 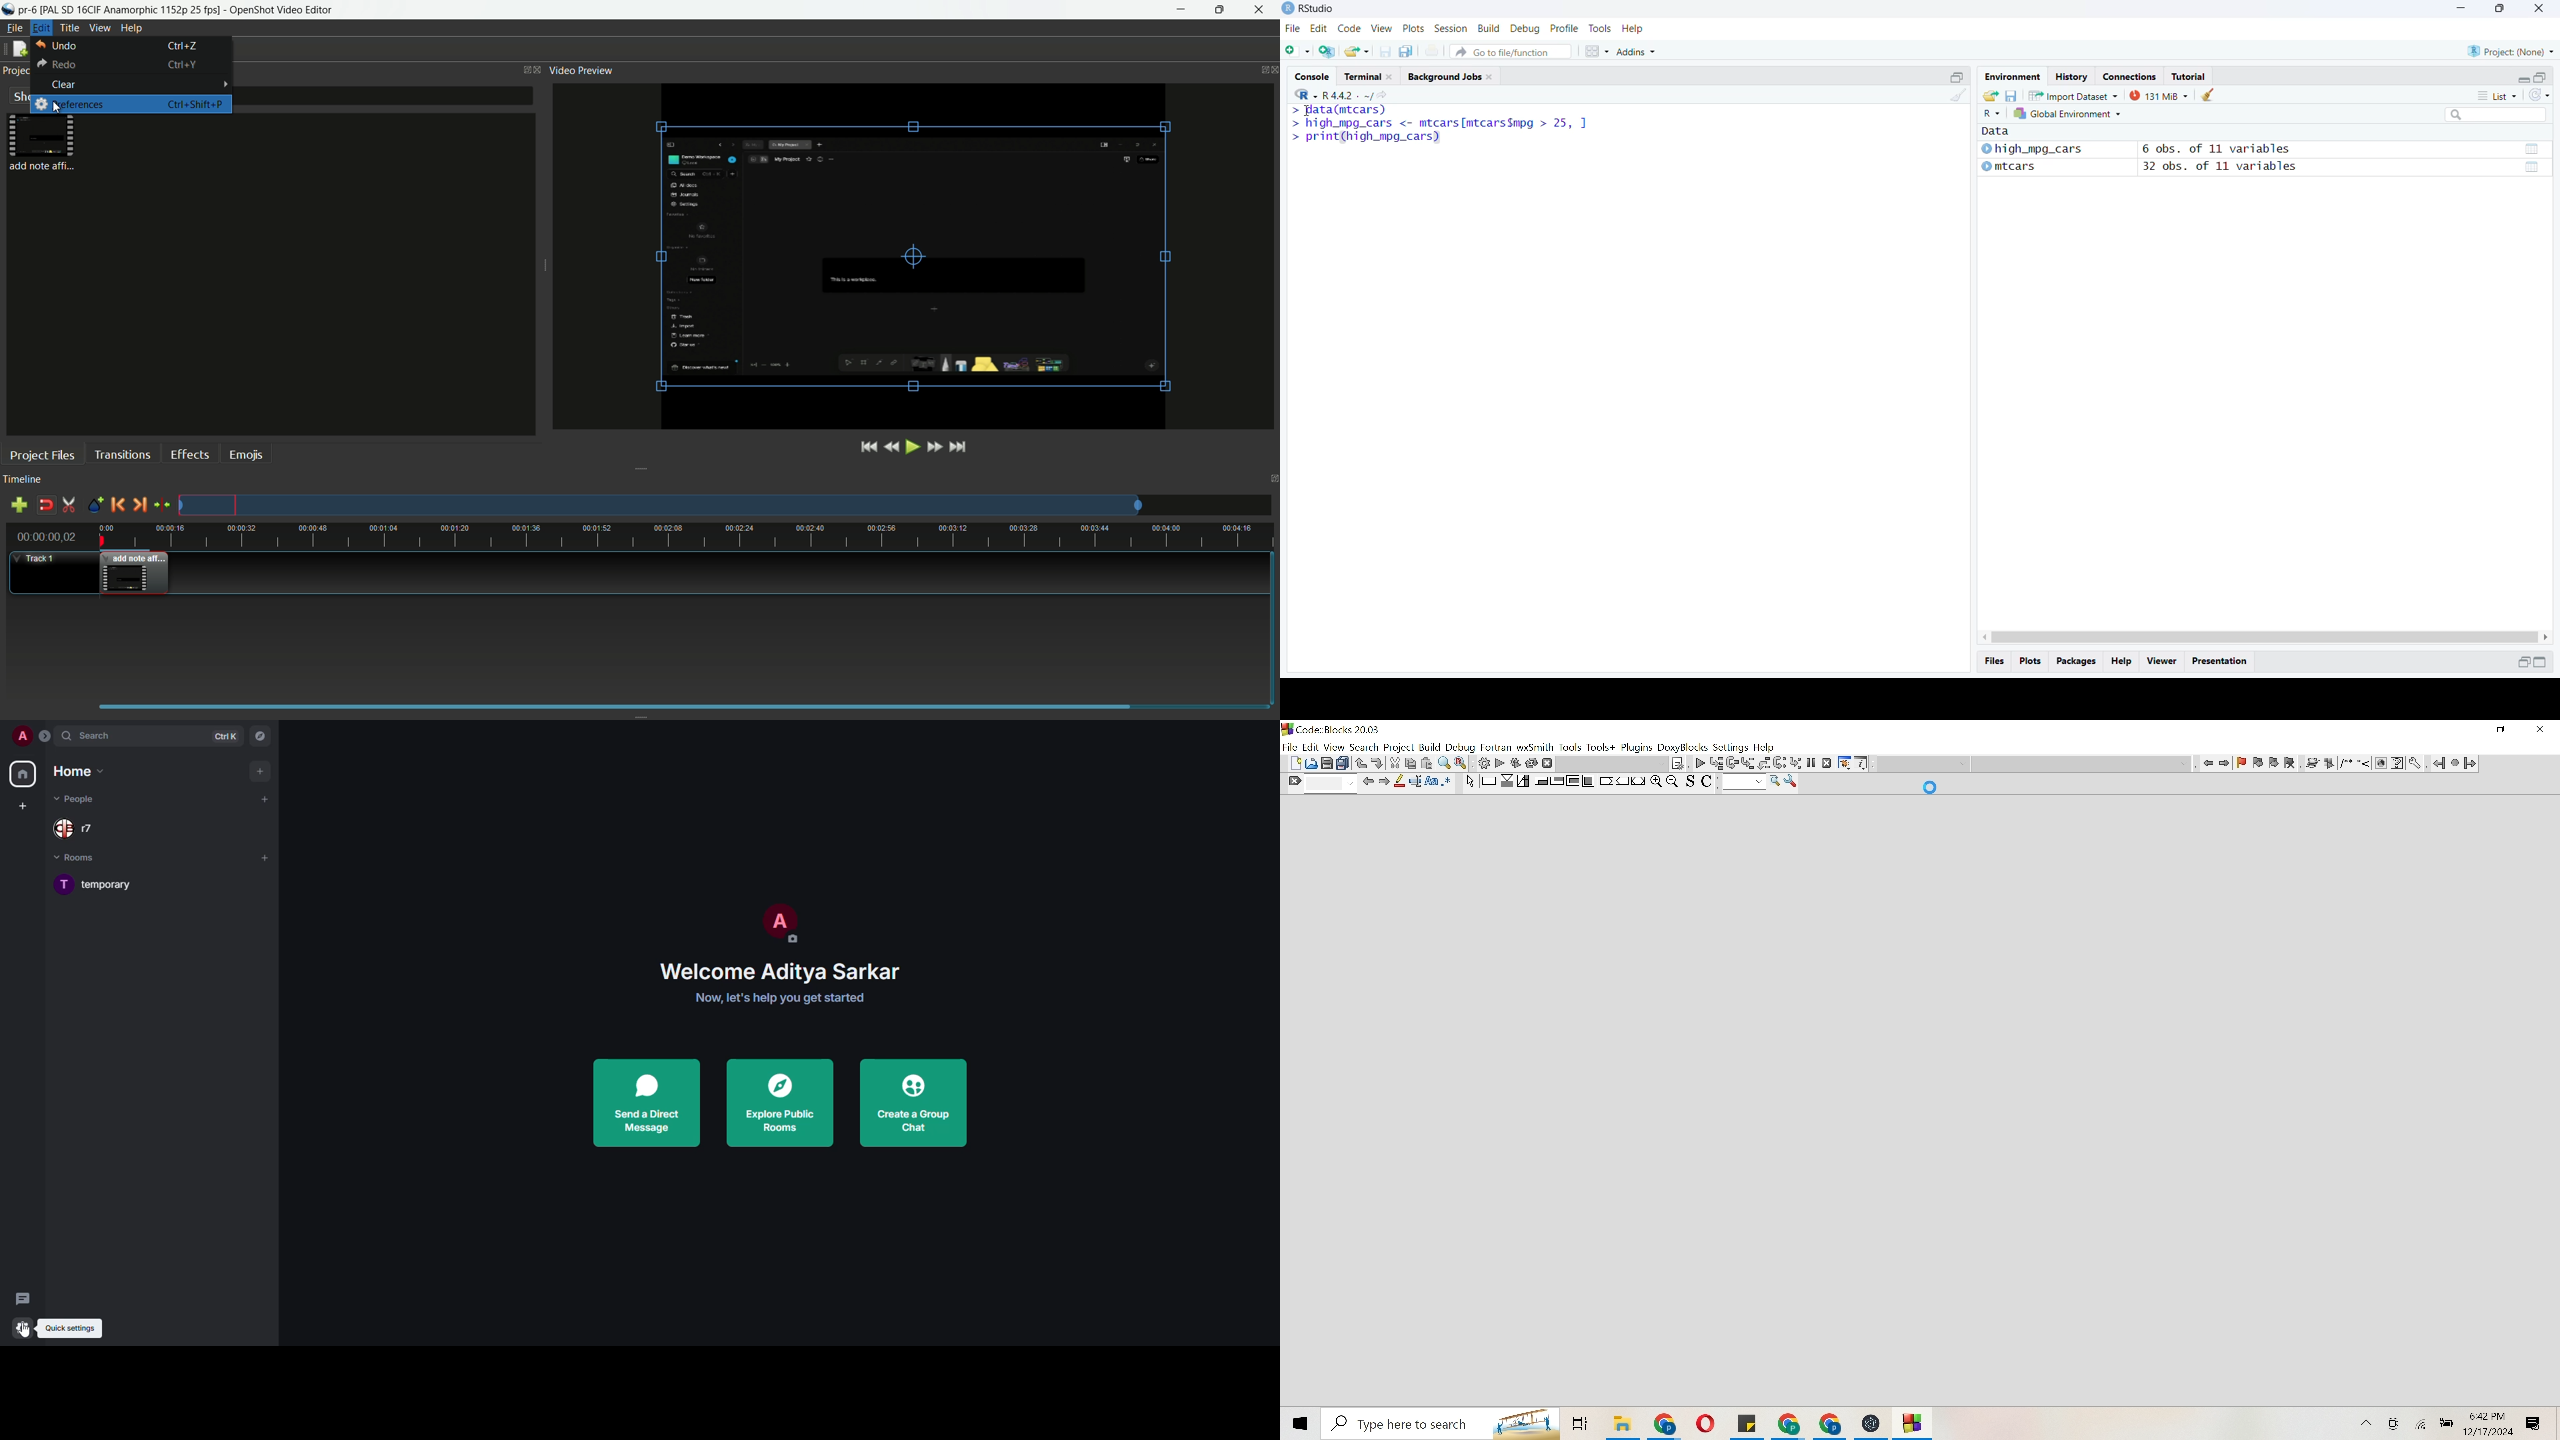 What do you see at coordinates (1439, 1424) in the screenshot?
I see `Search bar` at bounding box center [1439, 1424].